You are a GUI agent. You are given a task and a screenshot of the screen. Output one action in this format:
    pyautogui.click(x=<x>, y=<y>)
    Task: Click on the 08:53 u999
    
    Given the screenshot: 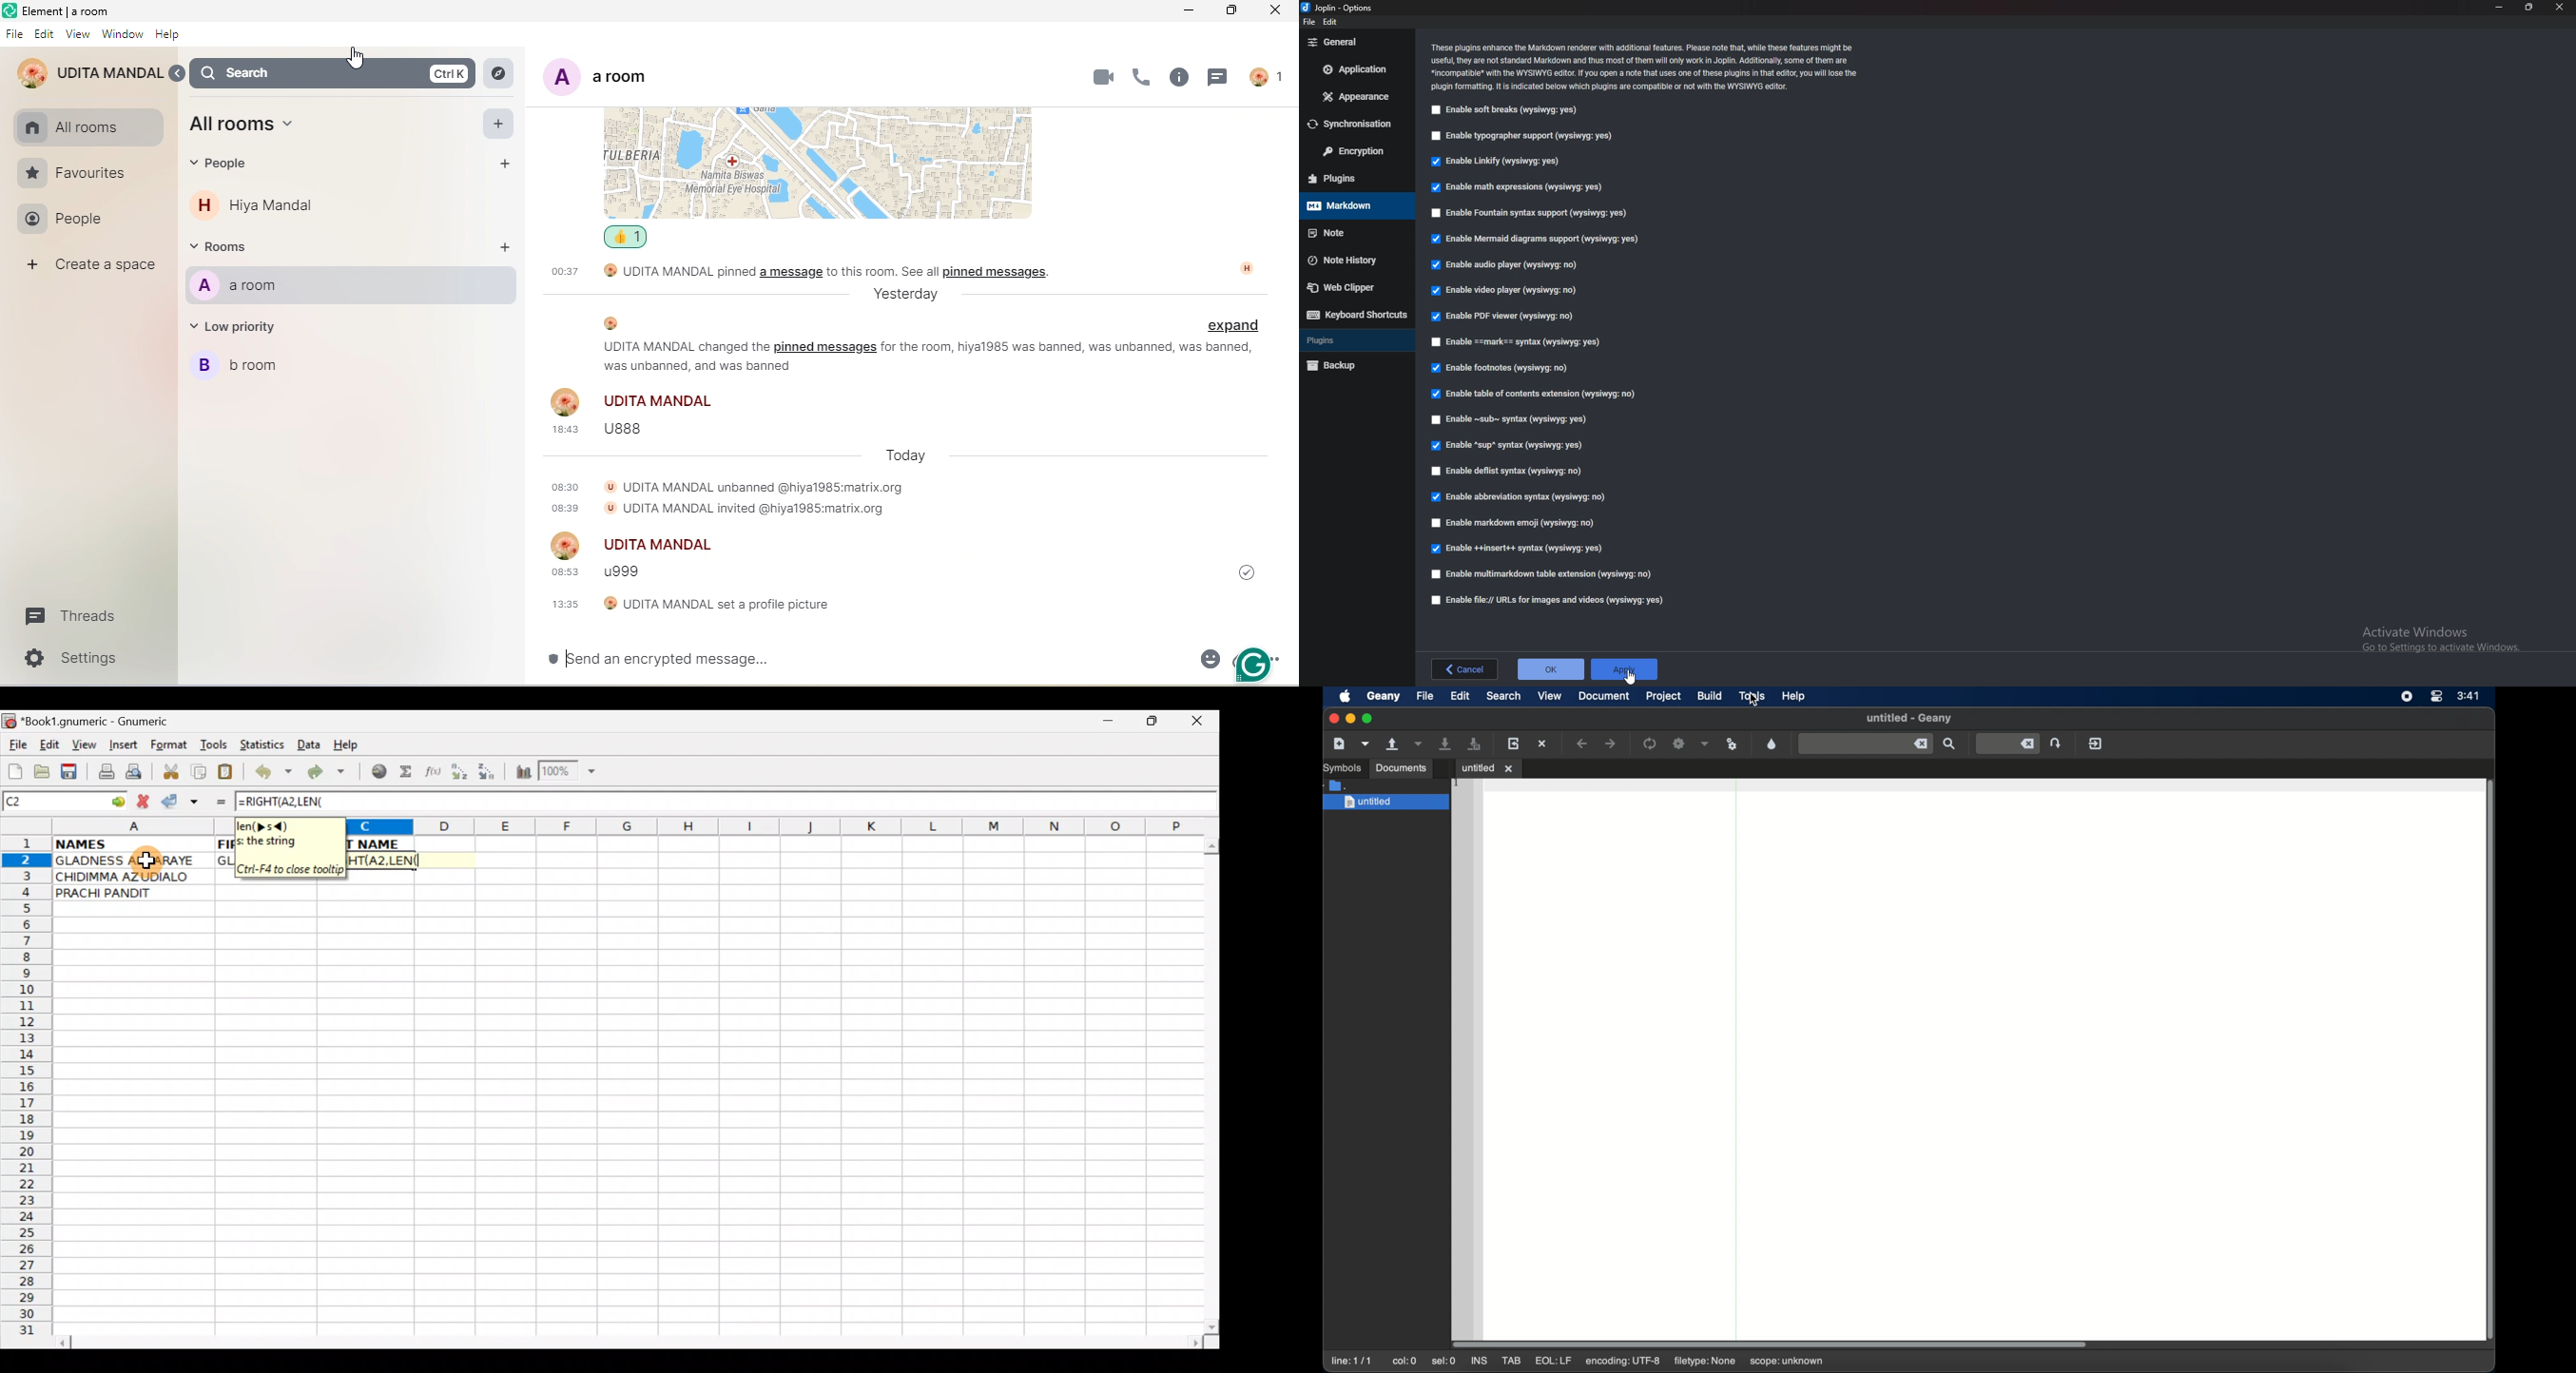 What is the action you would take?
    pyautogui.click(x=771, y=575)
    